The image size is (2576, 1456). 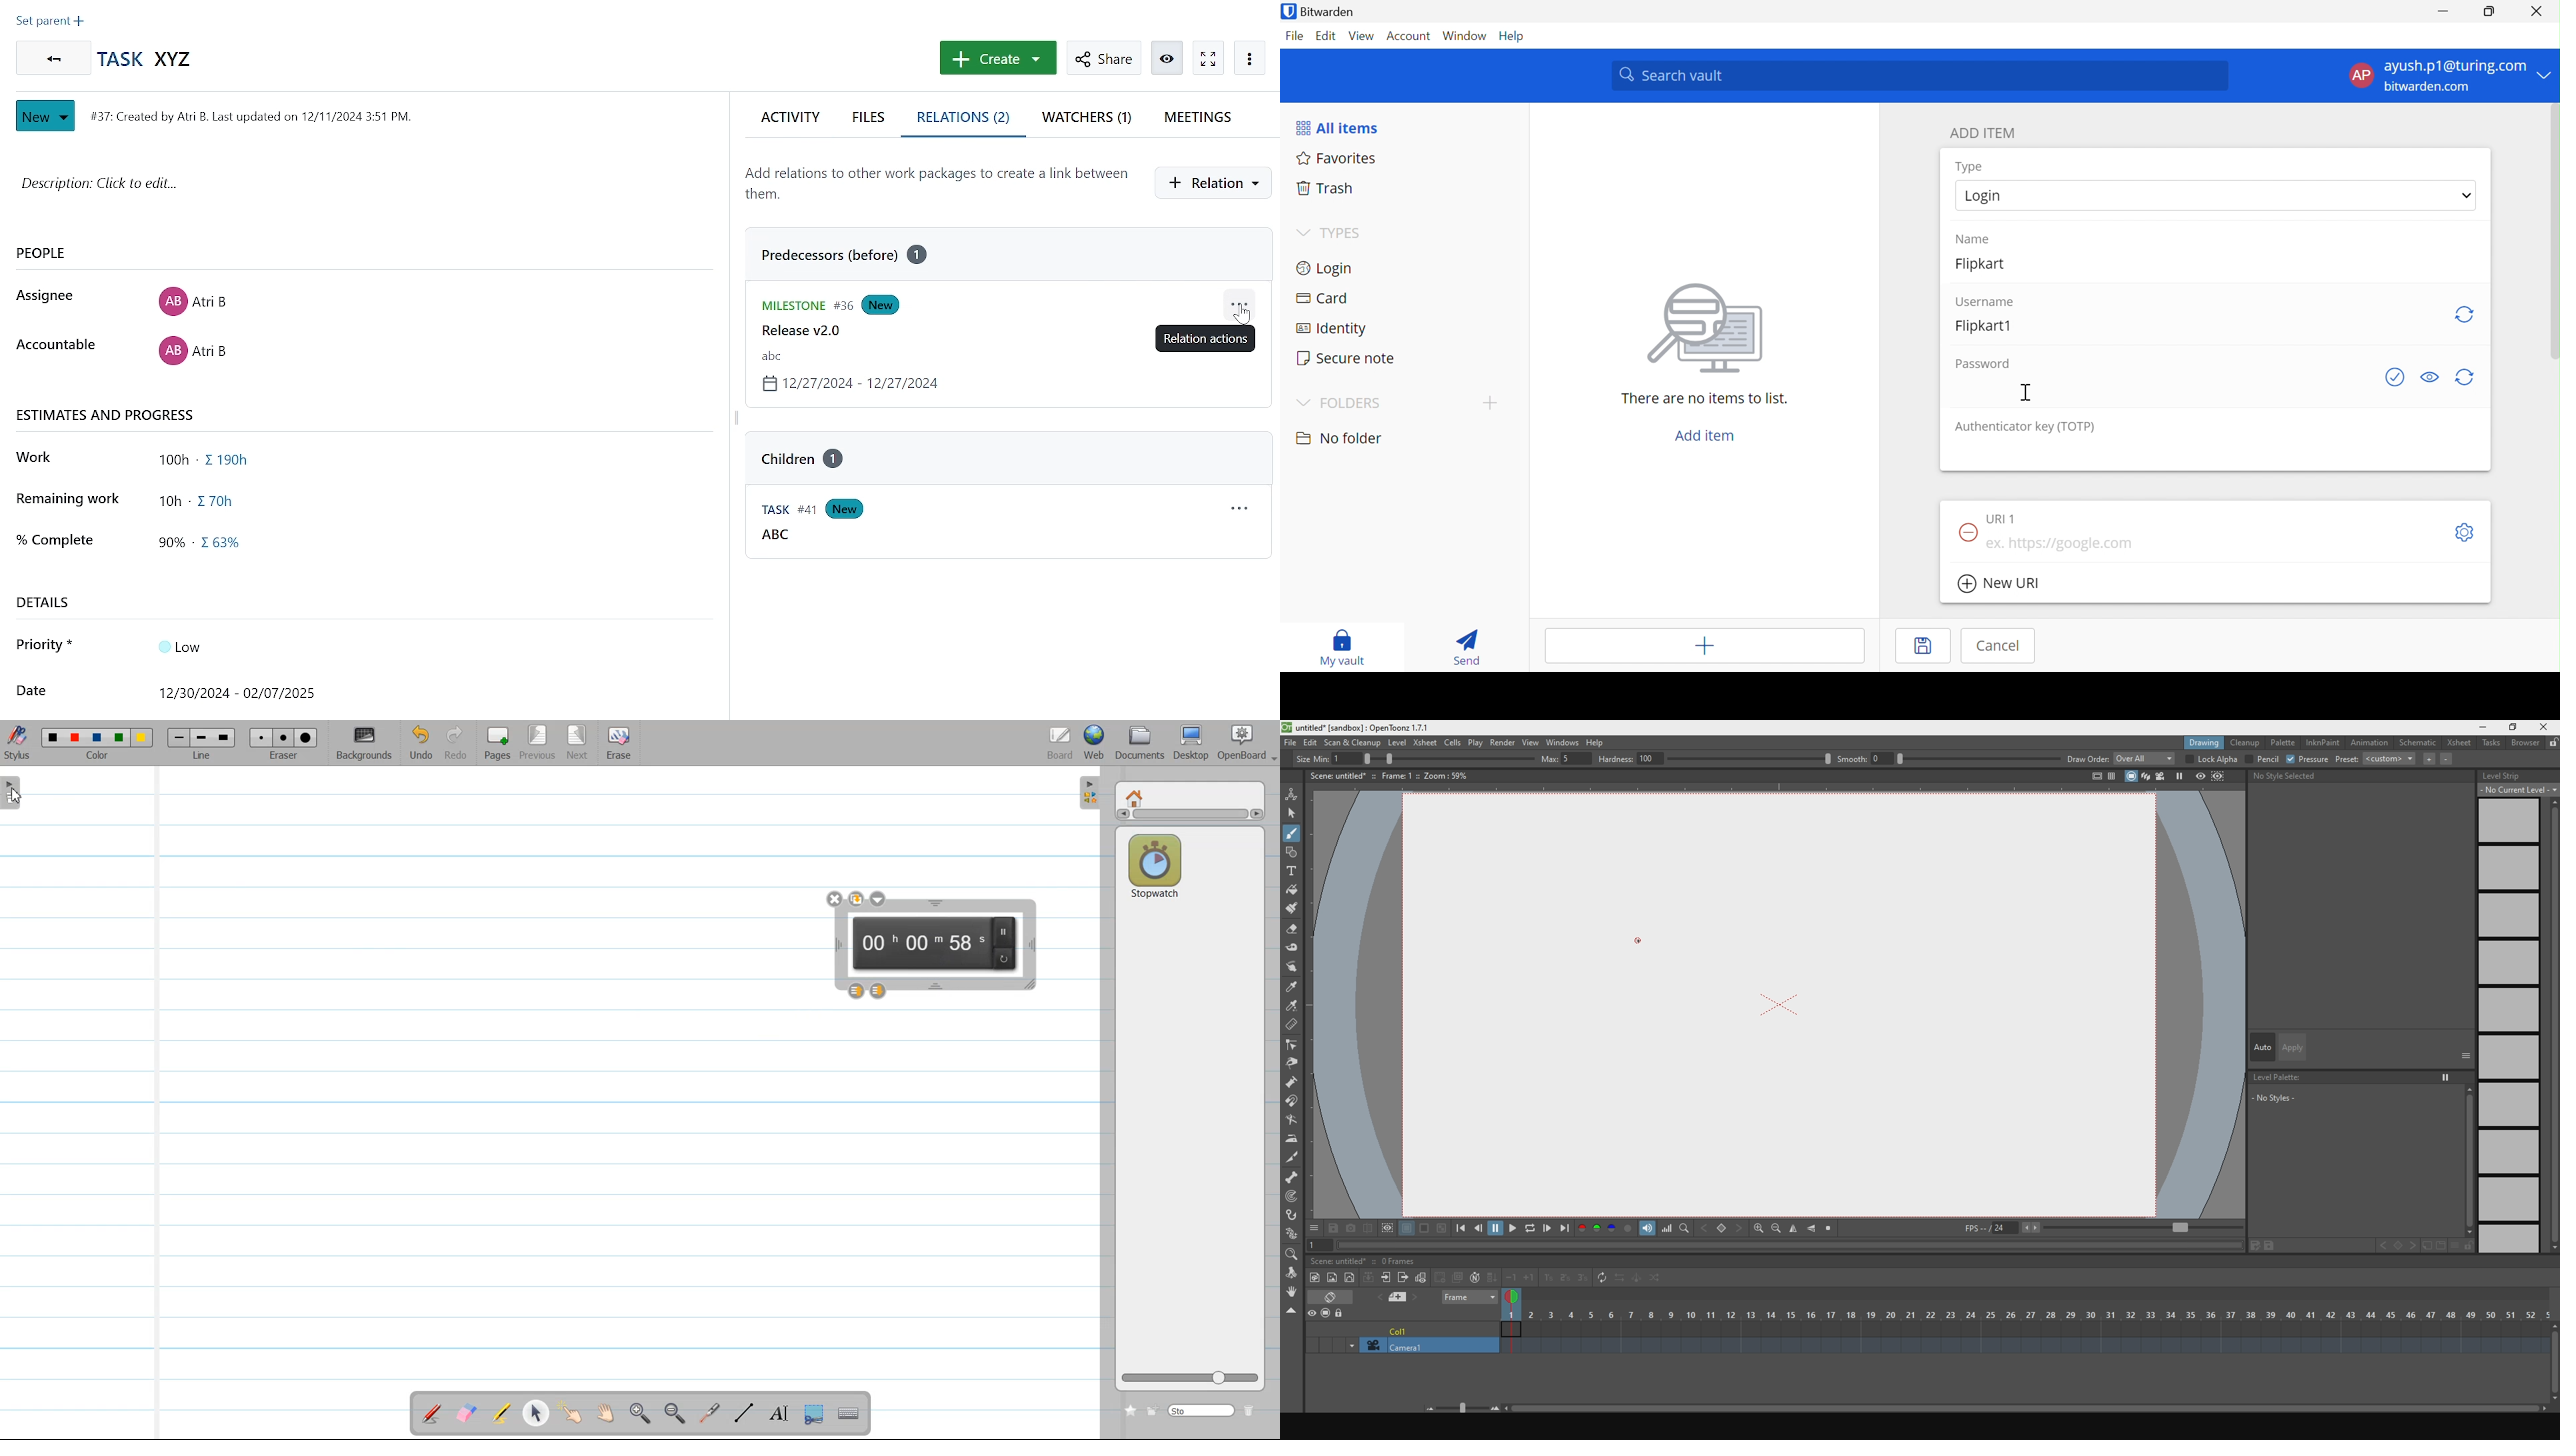 I want to click on Username, so click(x=1985, y=300).